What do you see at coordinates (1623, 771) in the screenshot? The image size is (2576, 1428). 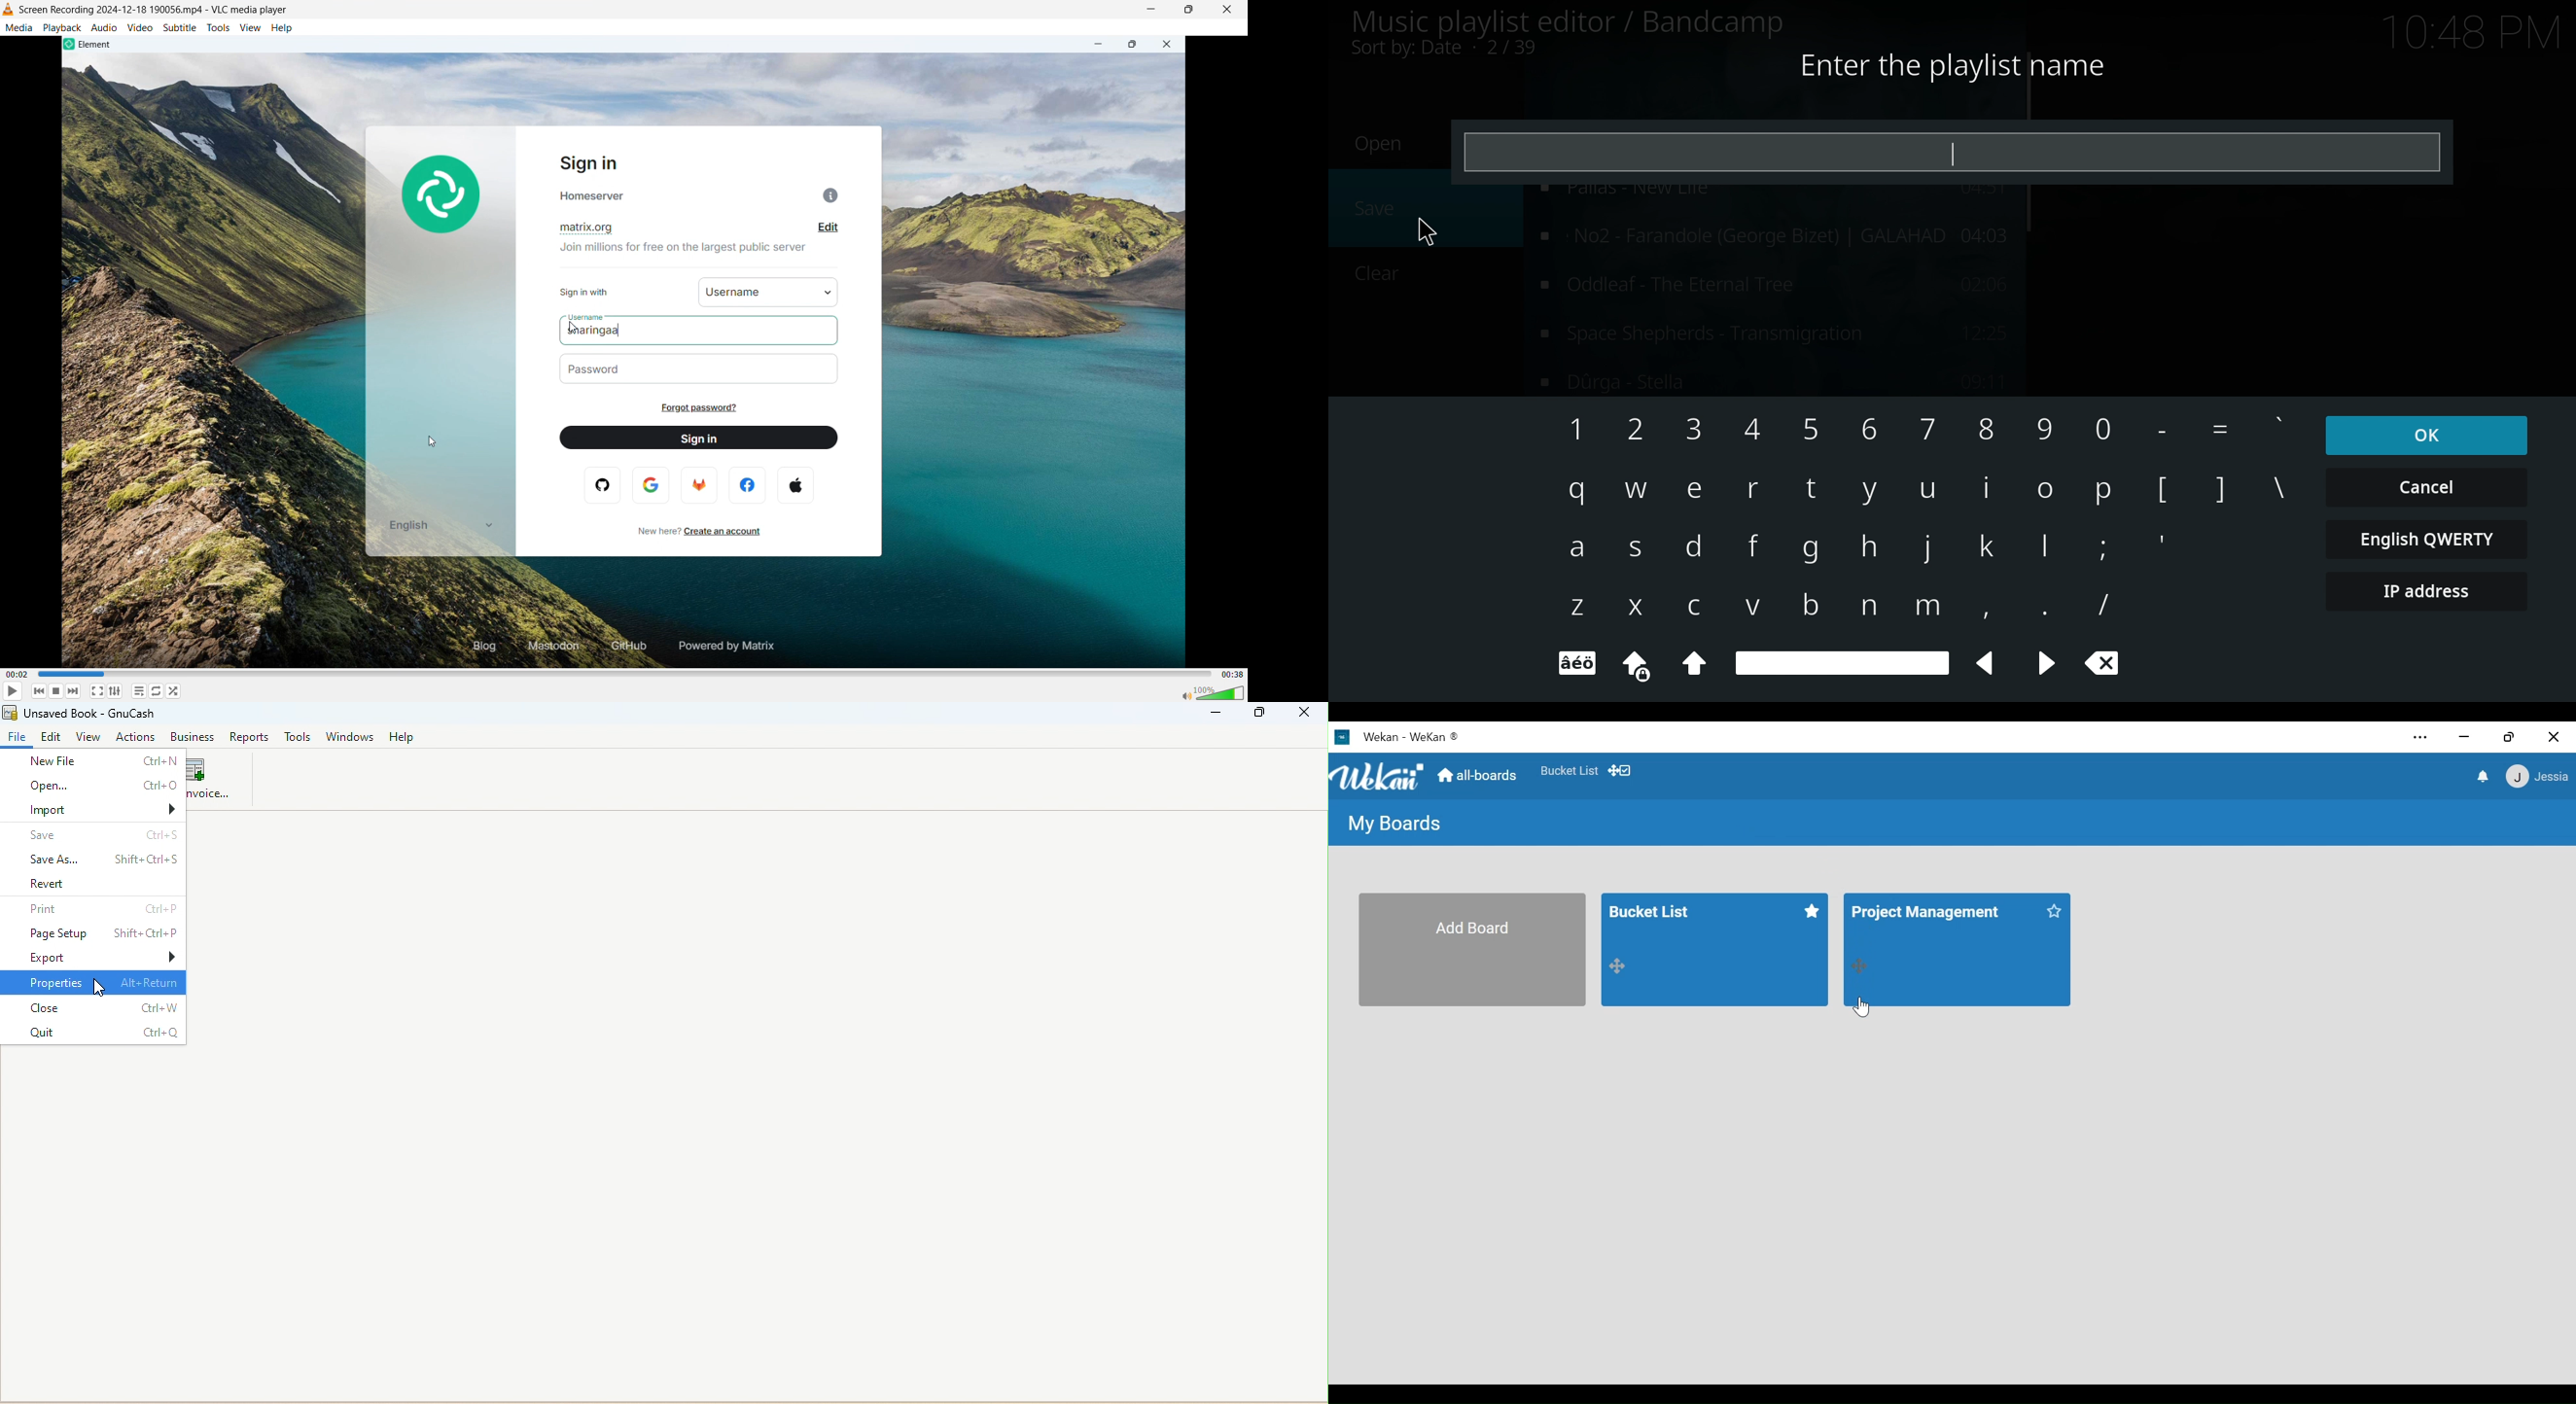 I see `Show Desktop drag handles` at bounding box center [1623, 771].